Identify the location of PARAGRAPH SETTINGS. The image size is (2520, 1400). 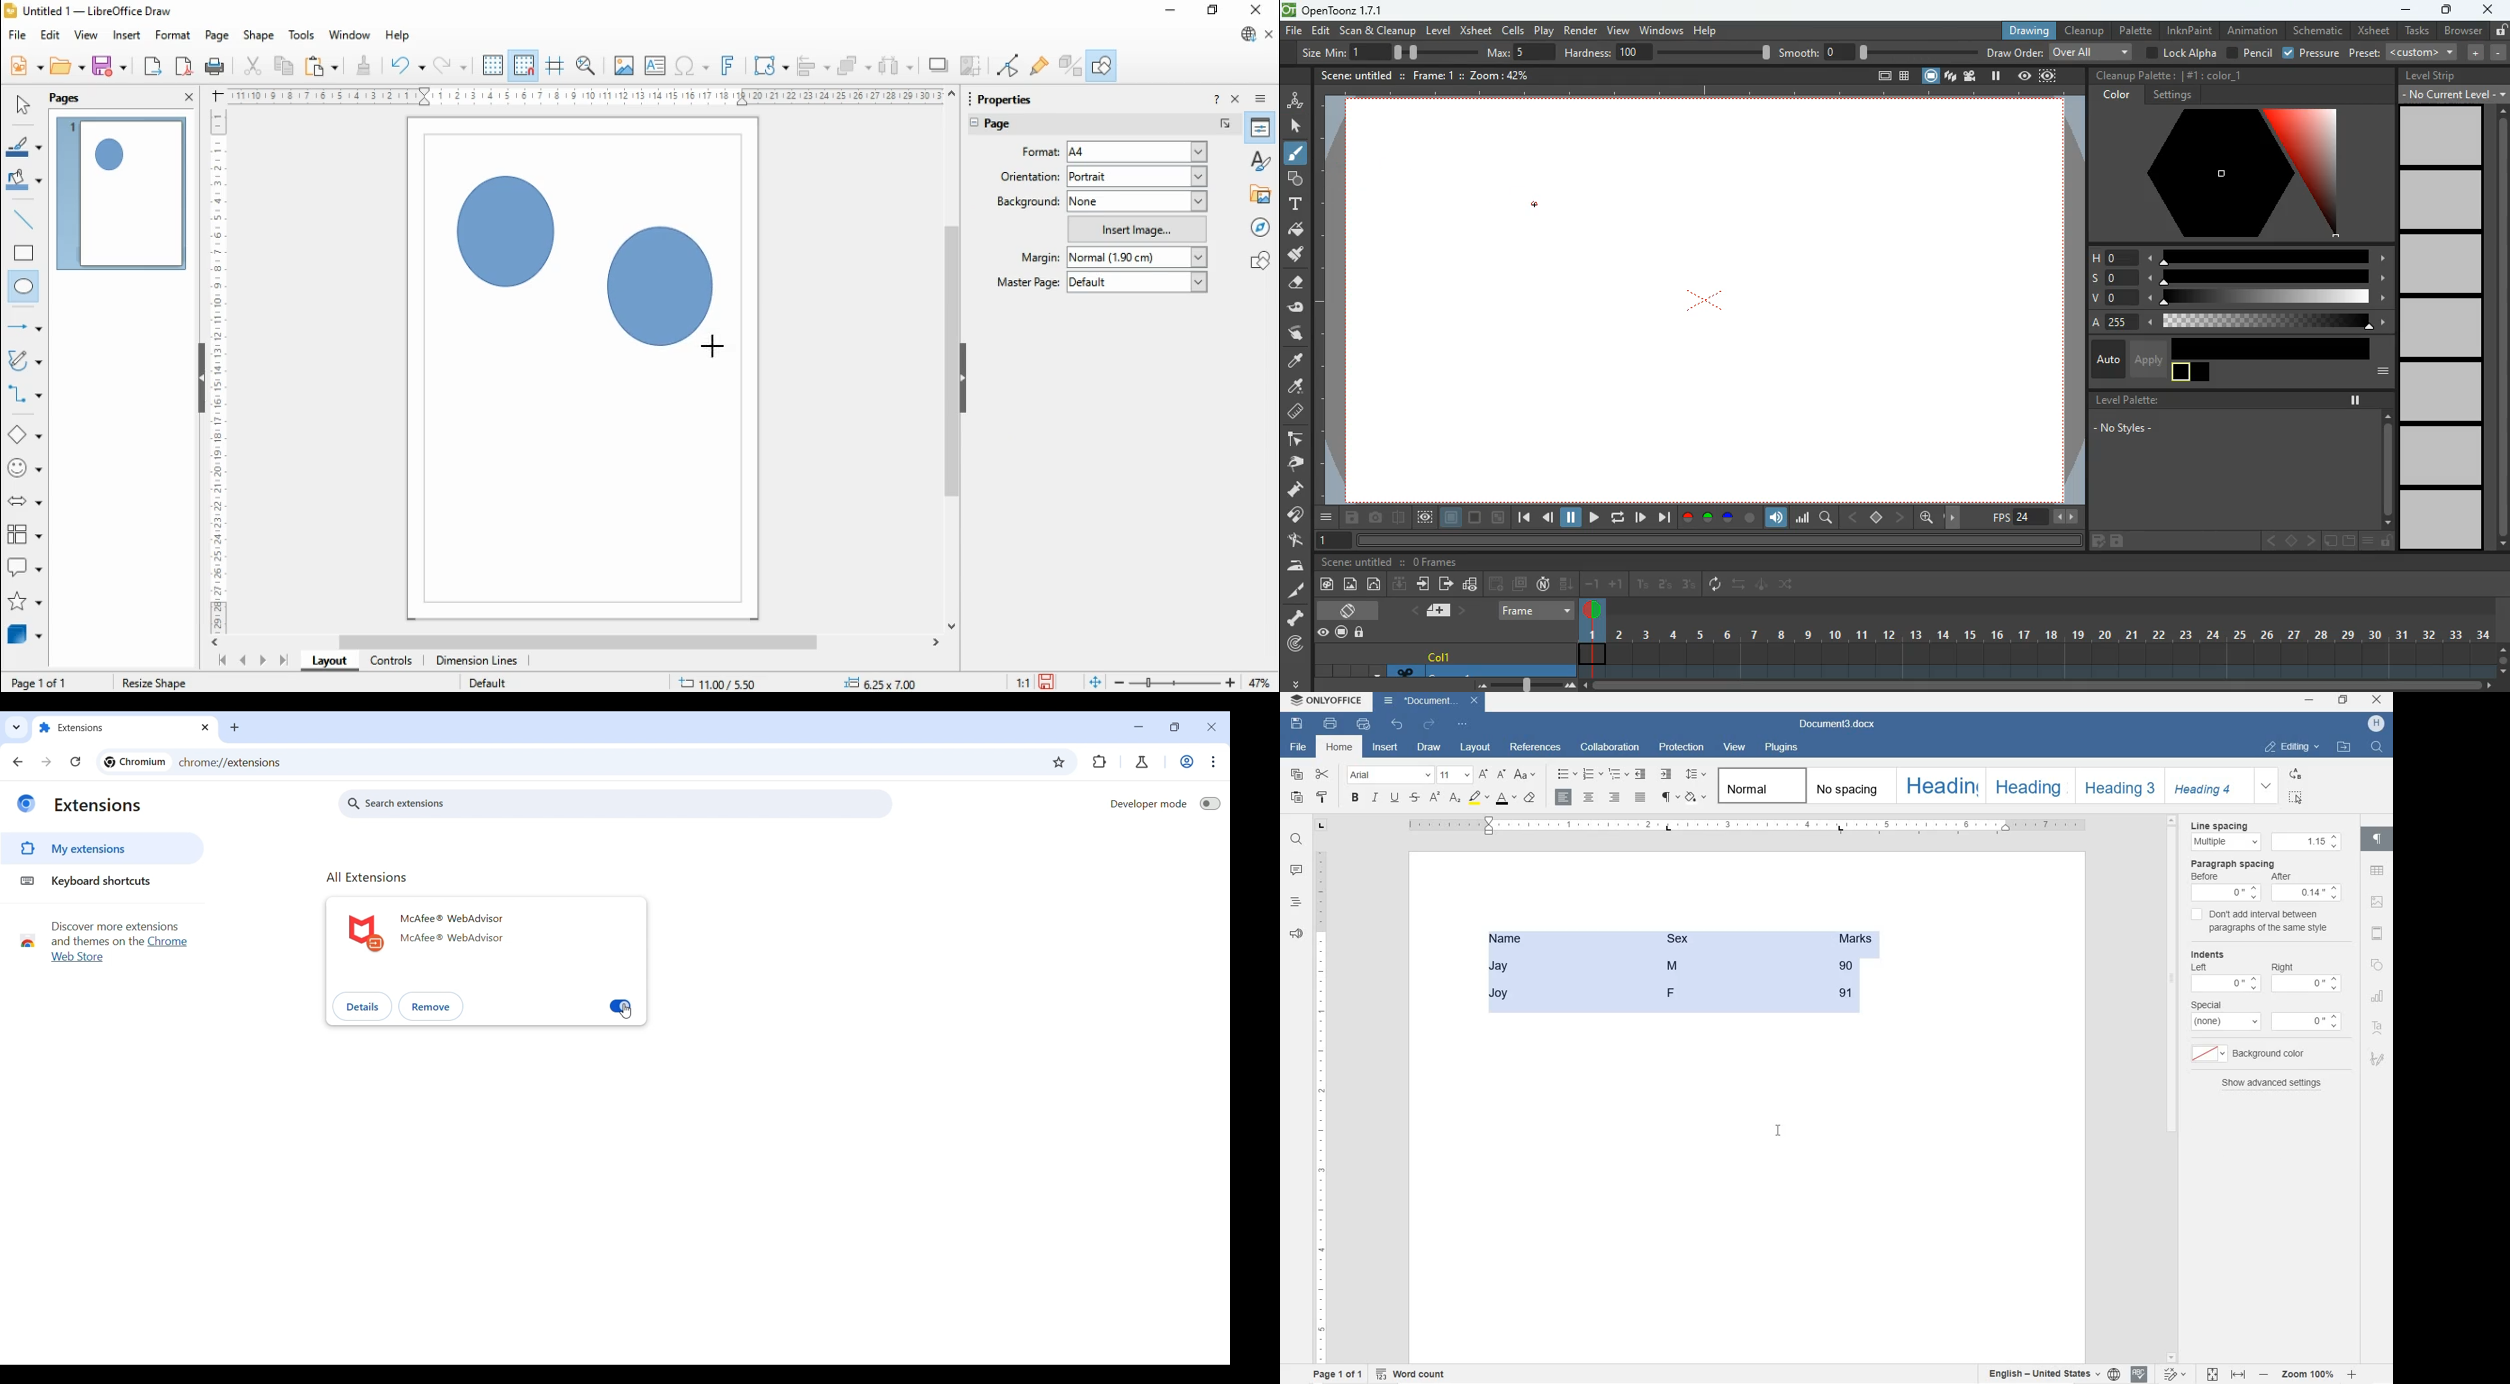
(2377, 840).